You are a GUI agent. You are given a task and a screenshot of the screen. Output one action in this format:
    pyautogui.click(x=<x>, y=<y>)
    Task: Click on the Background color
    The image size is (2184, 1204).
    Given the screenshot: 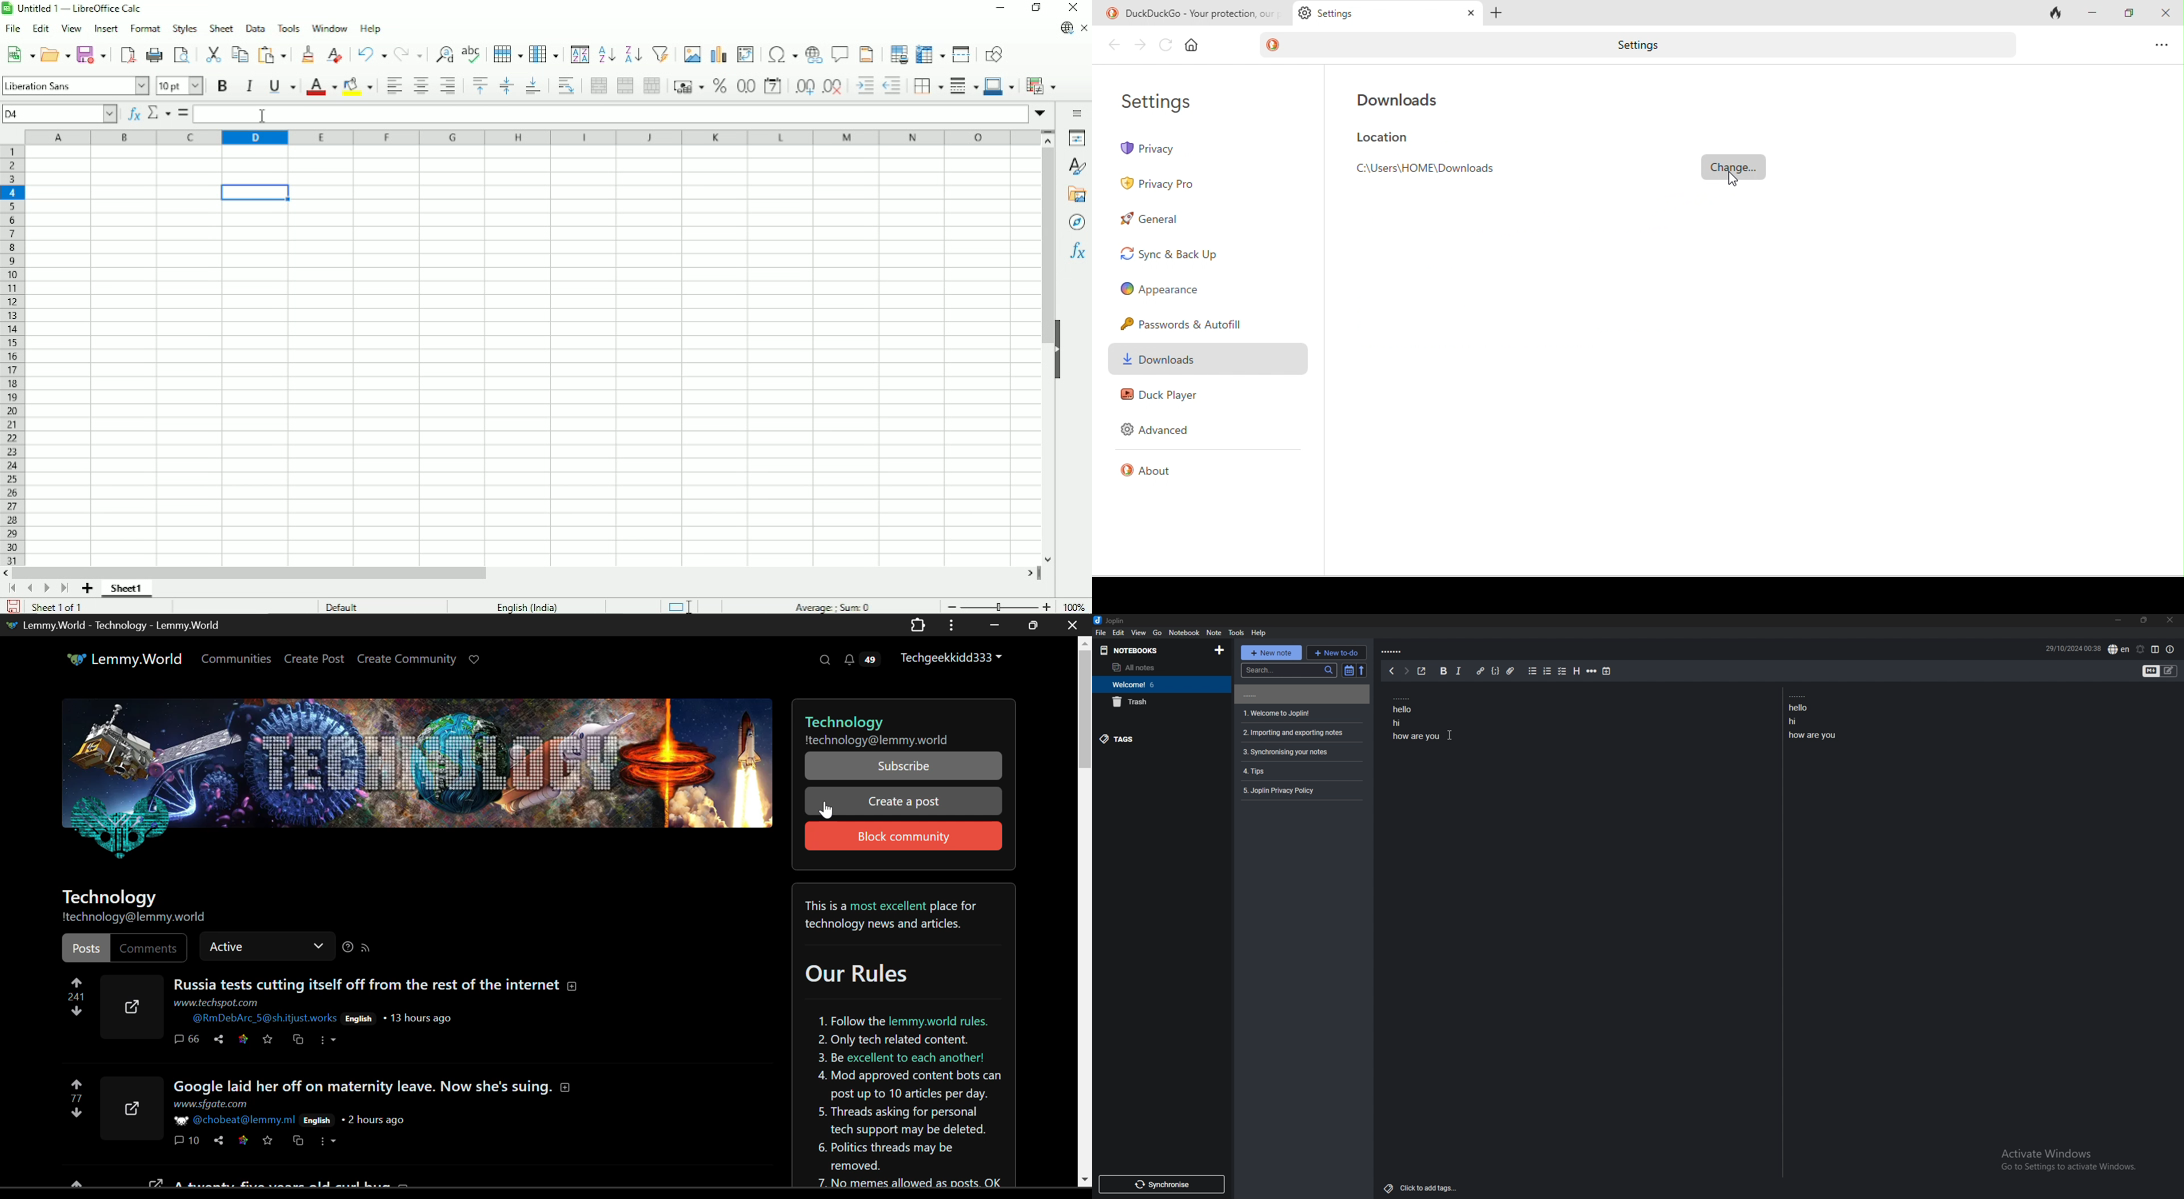 What is the action you would take?
    pyautogui.click(x=359, y=87)
    